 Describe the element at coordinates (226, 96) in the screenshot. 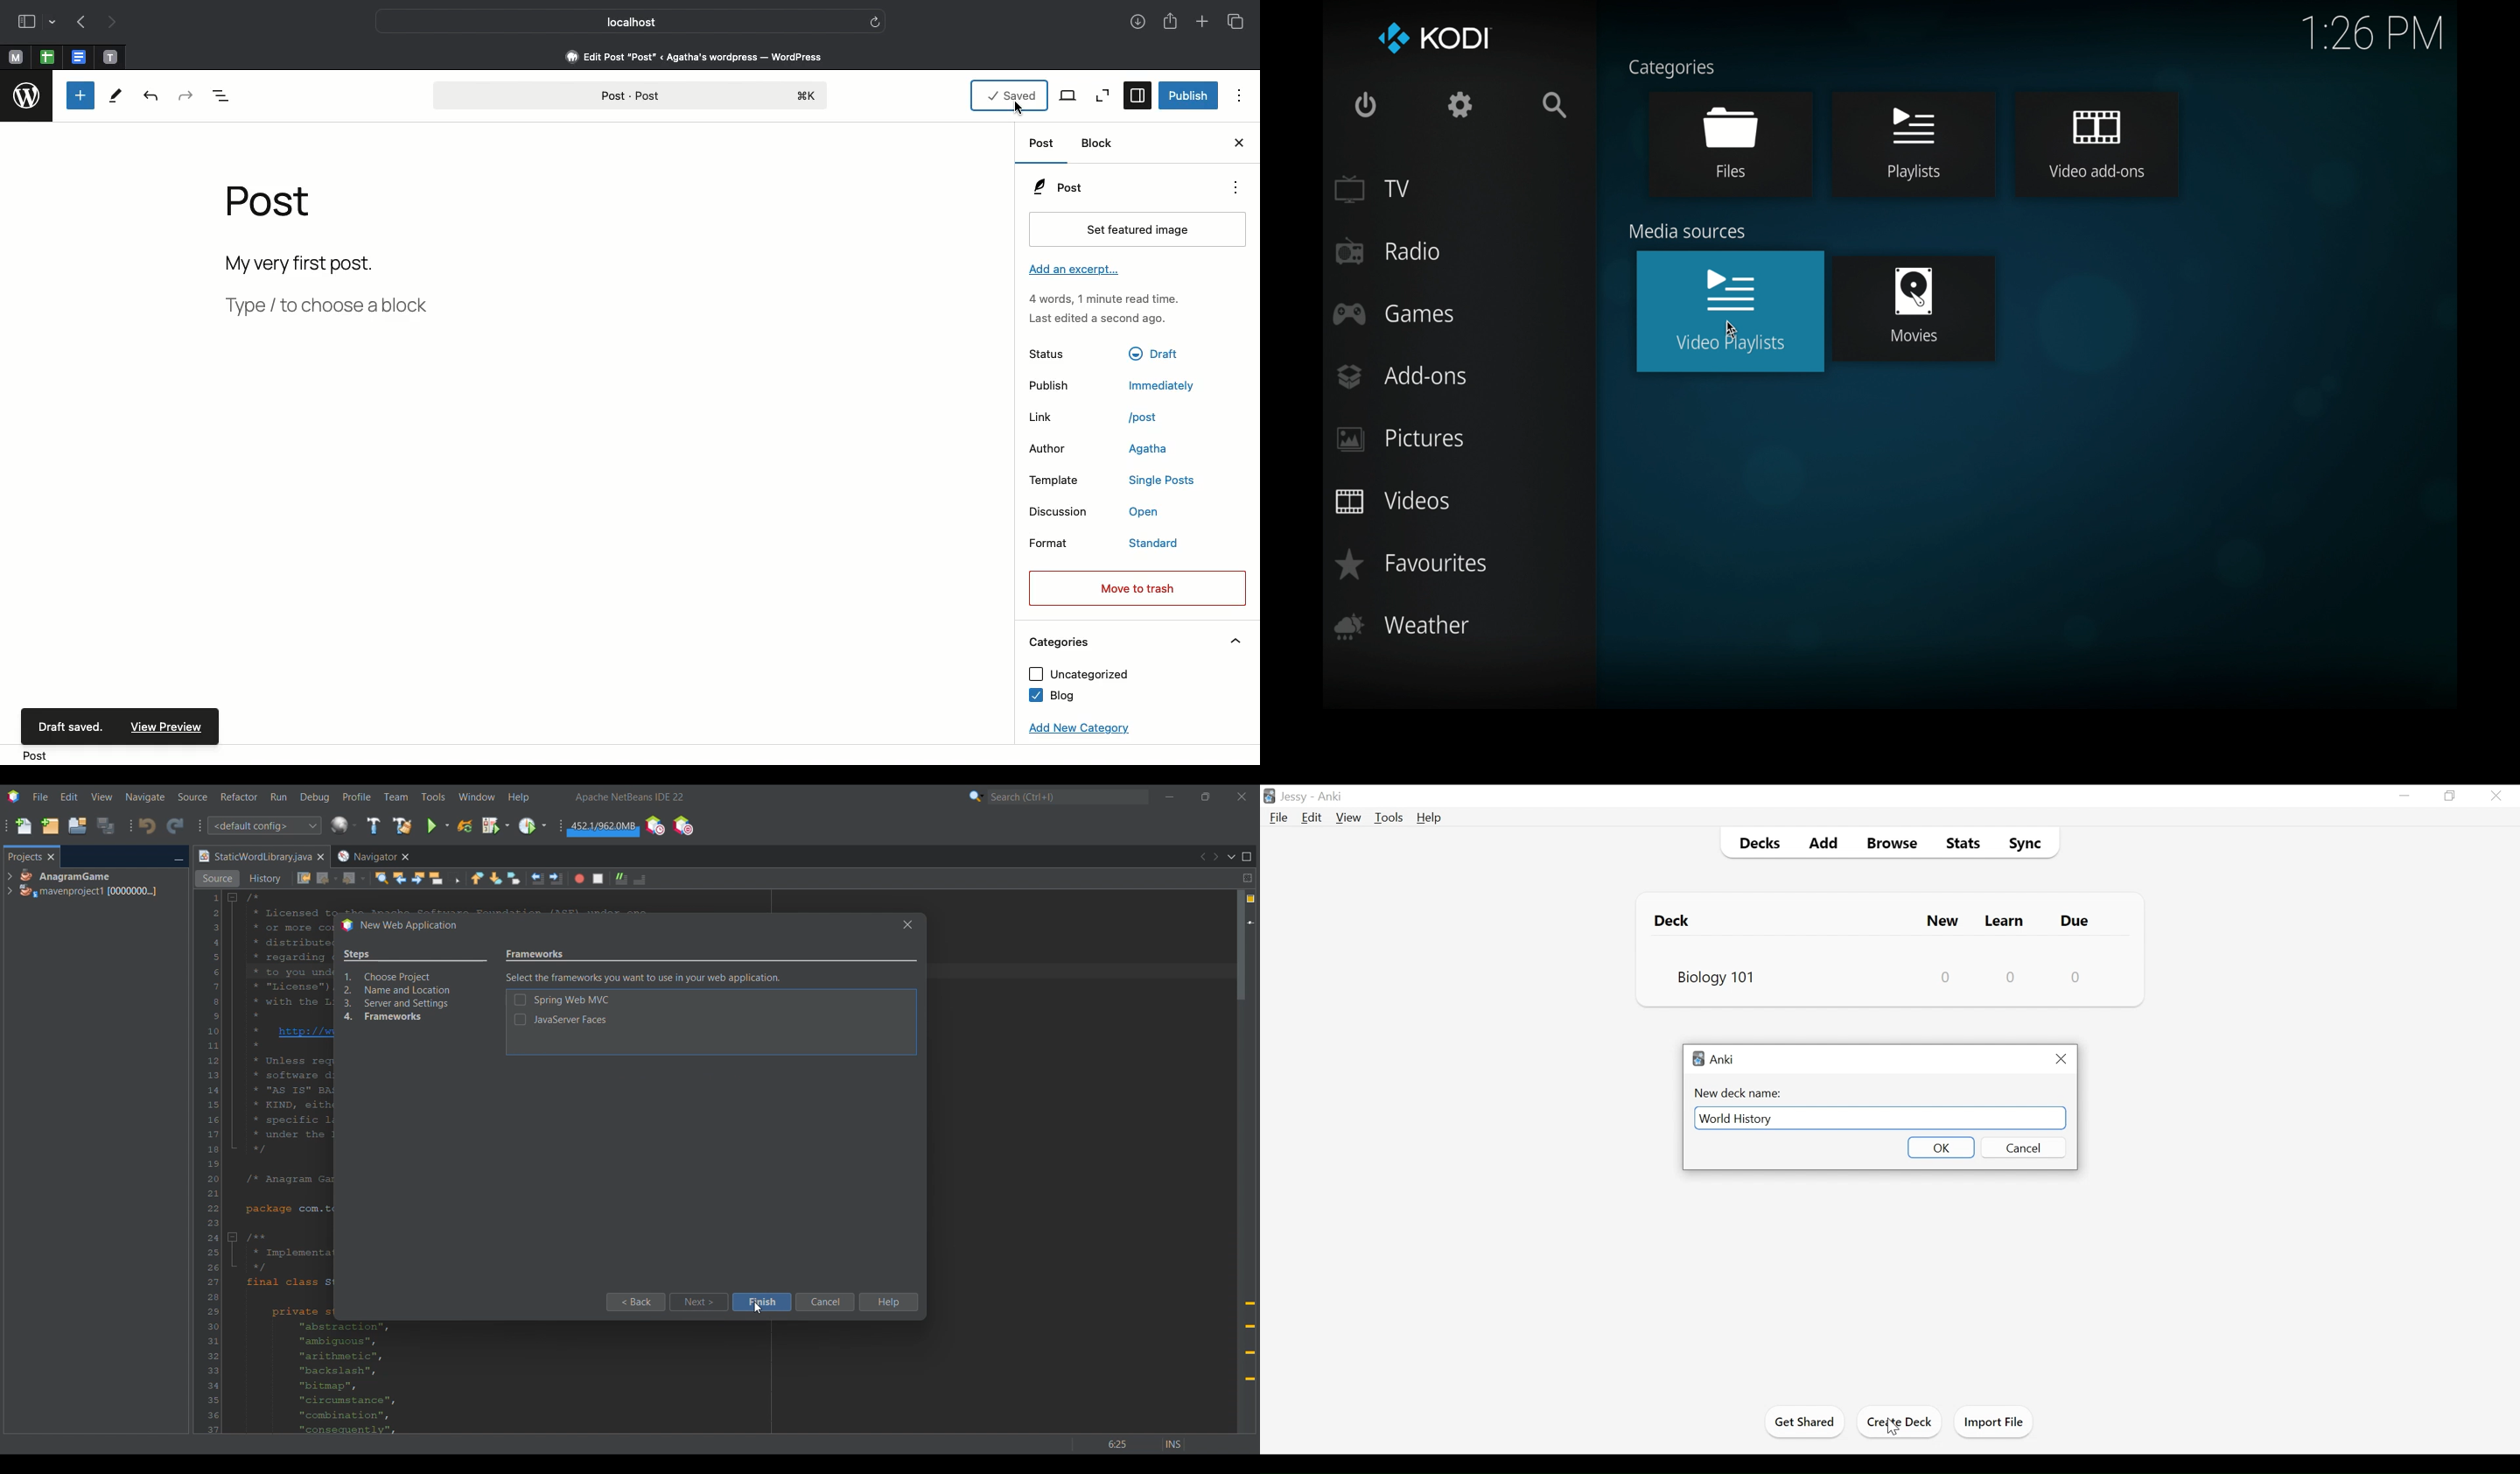

I see `Document overview` at that location.